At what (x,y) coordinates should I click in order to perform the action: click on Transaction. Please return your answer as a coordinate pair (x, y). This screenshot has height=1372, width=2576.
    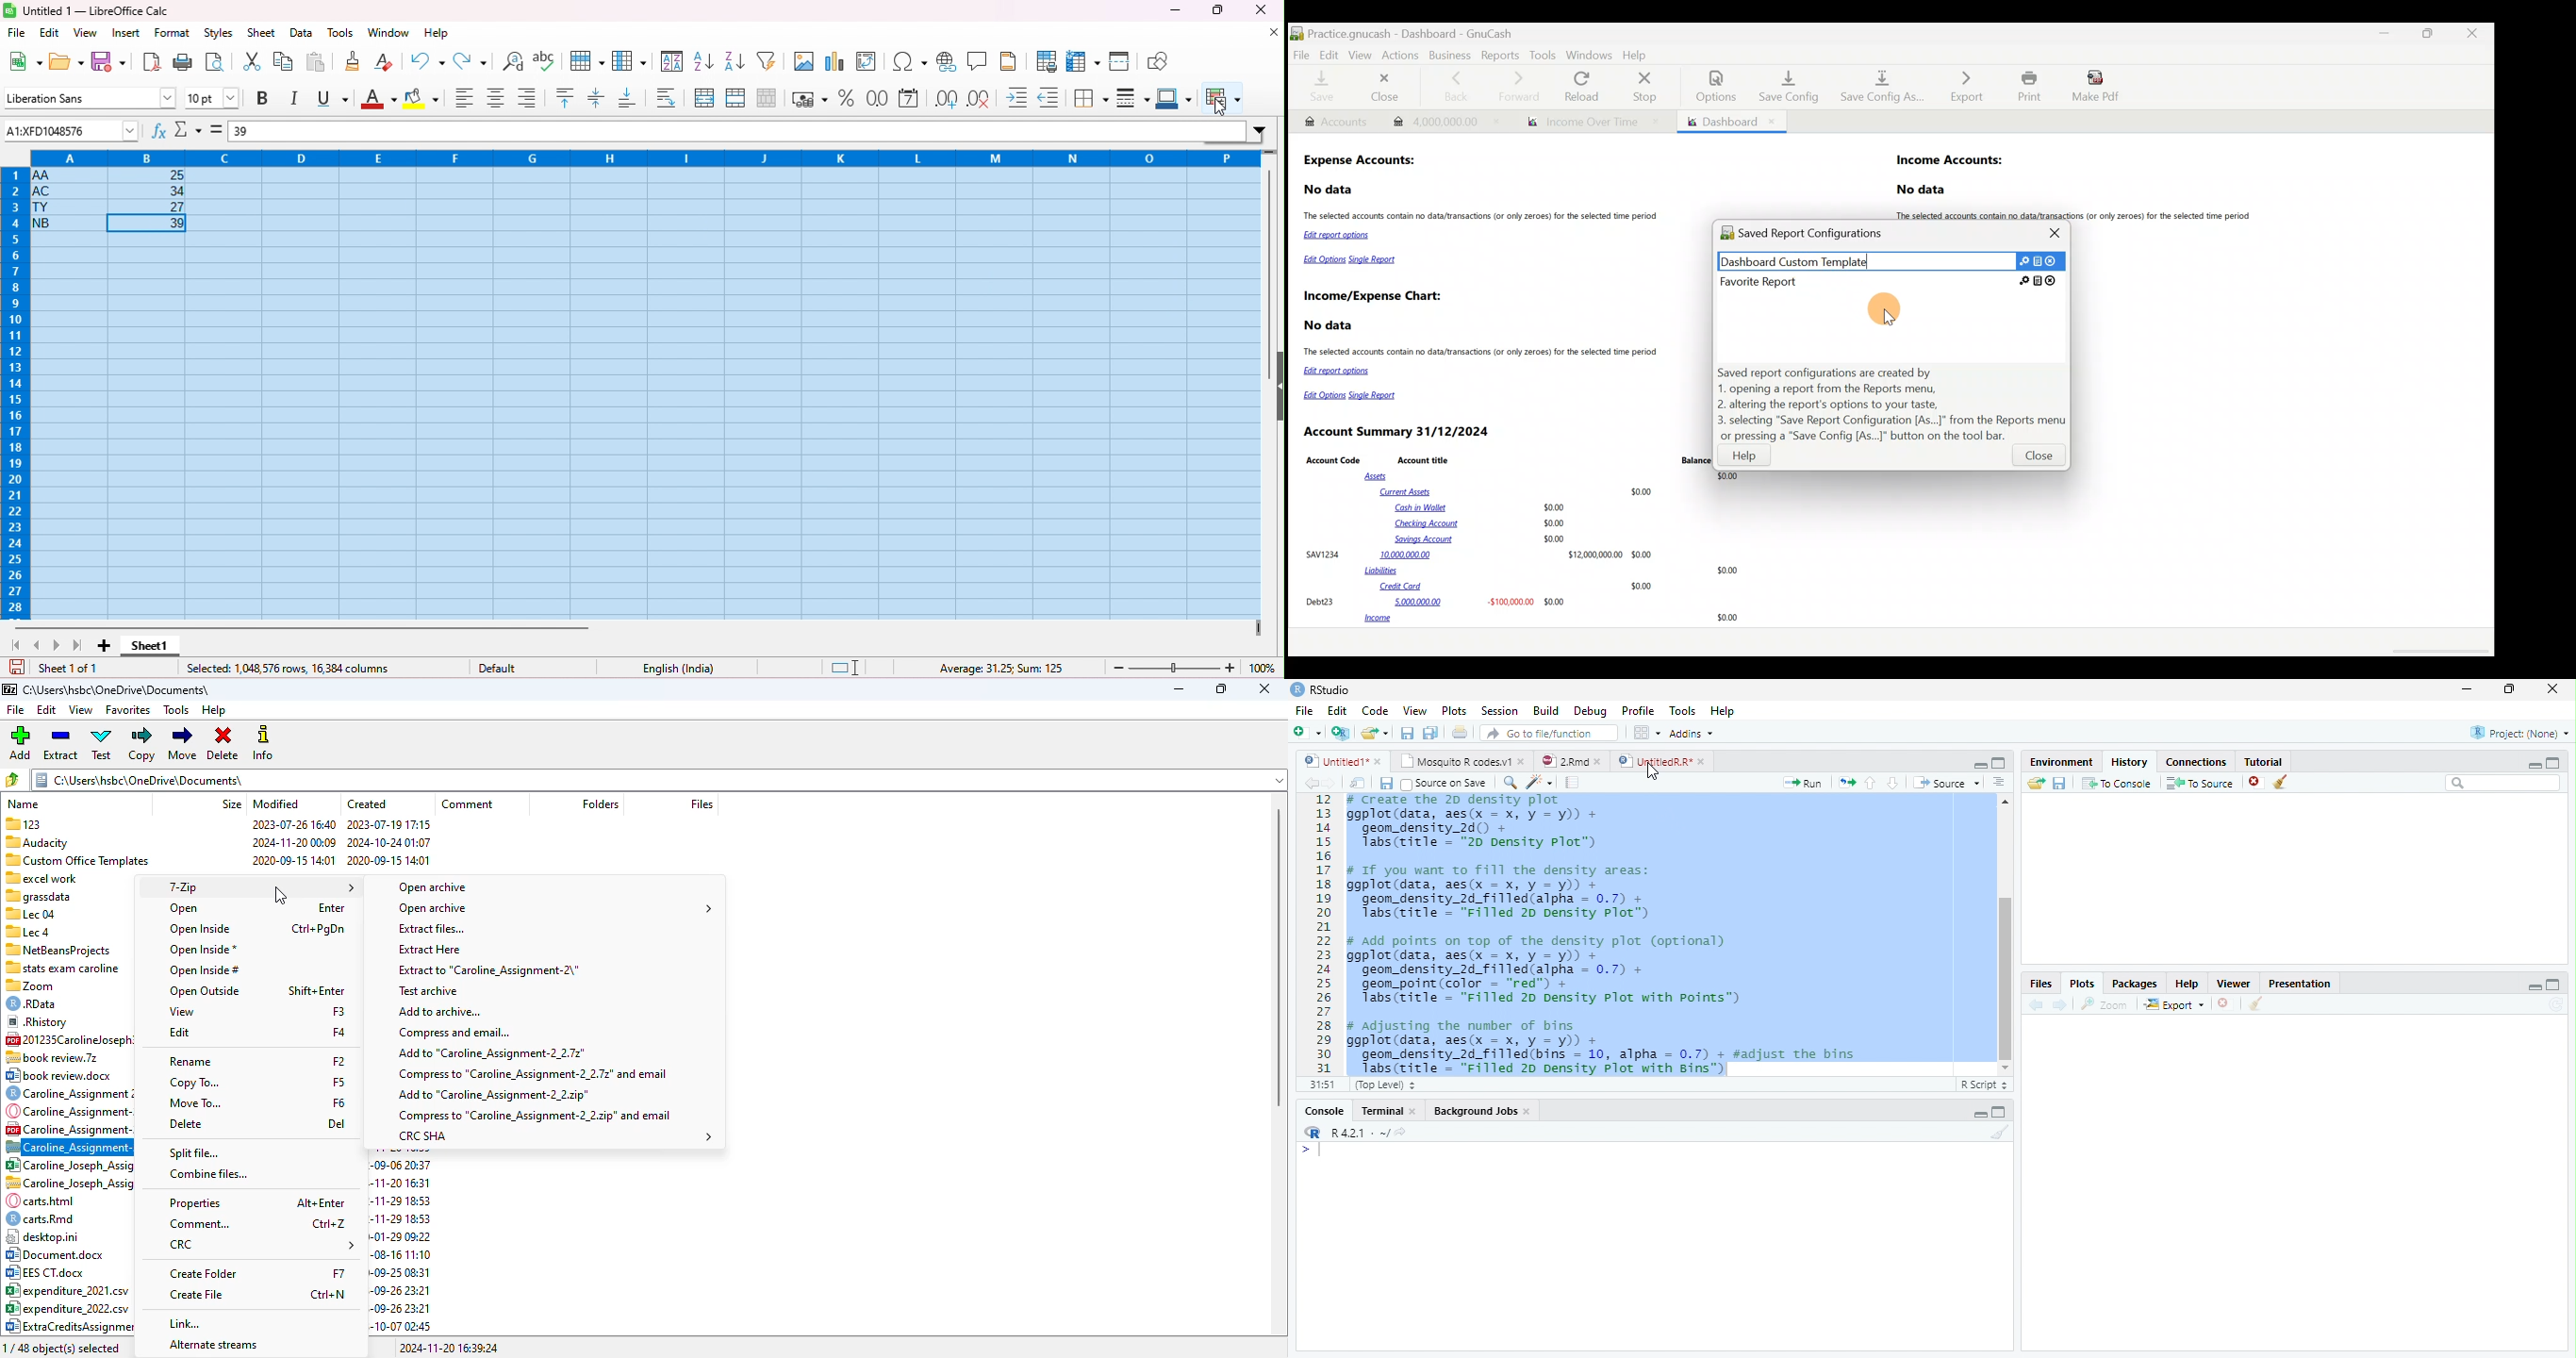
    Looking at the image, I should click on (1440, 120).